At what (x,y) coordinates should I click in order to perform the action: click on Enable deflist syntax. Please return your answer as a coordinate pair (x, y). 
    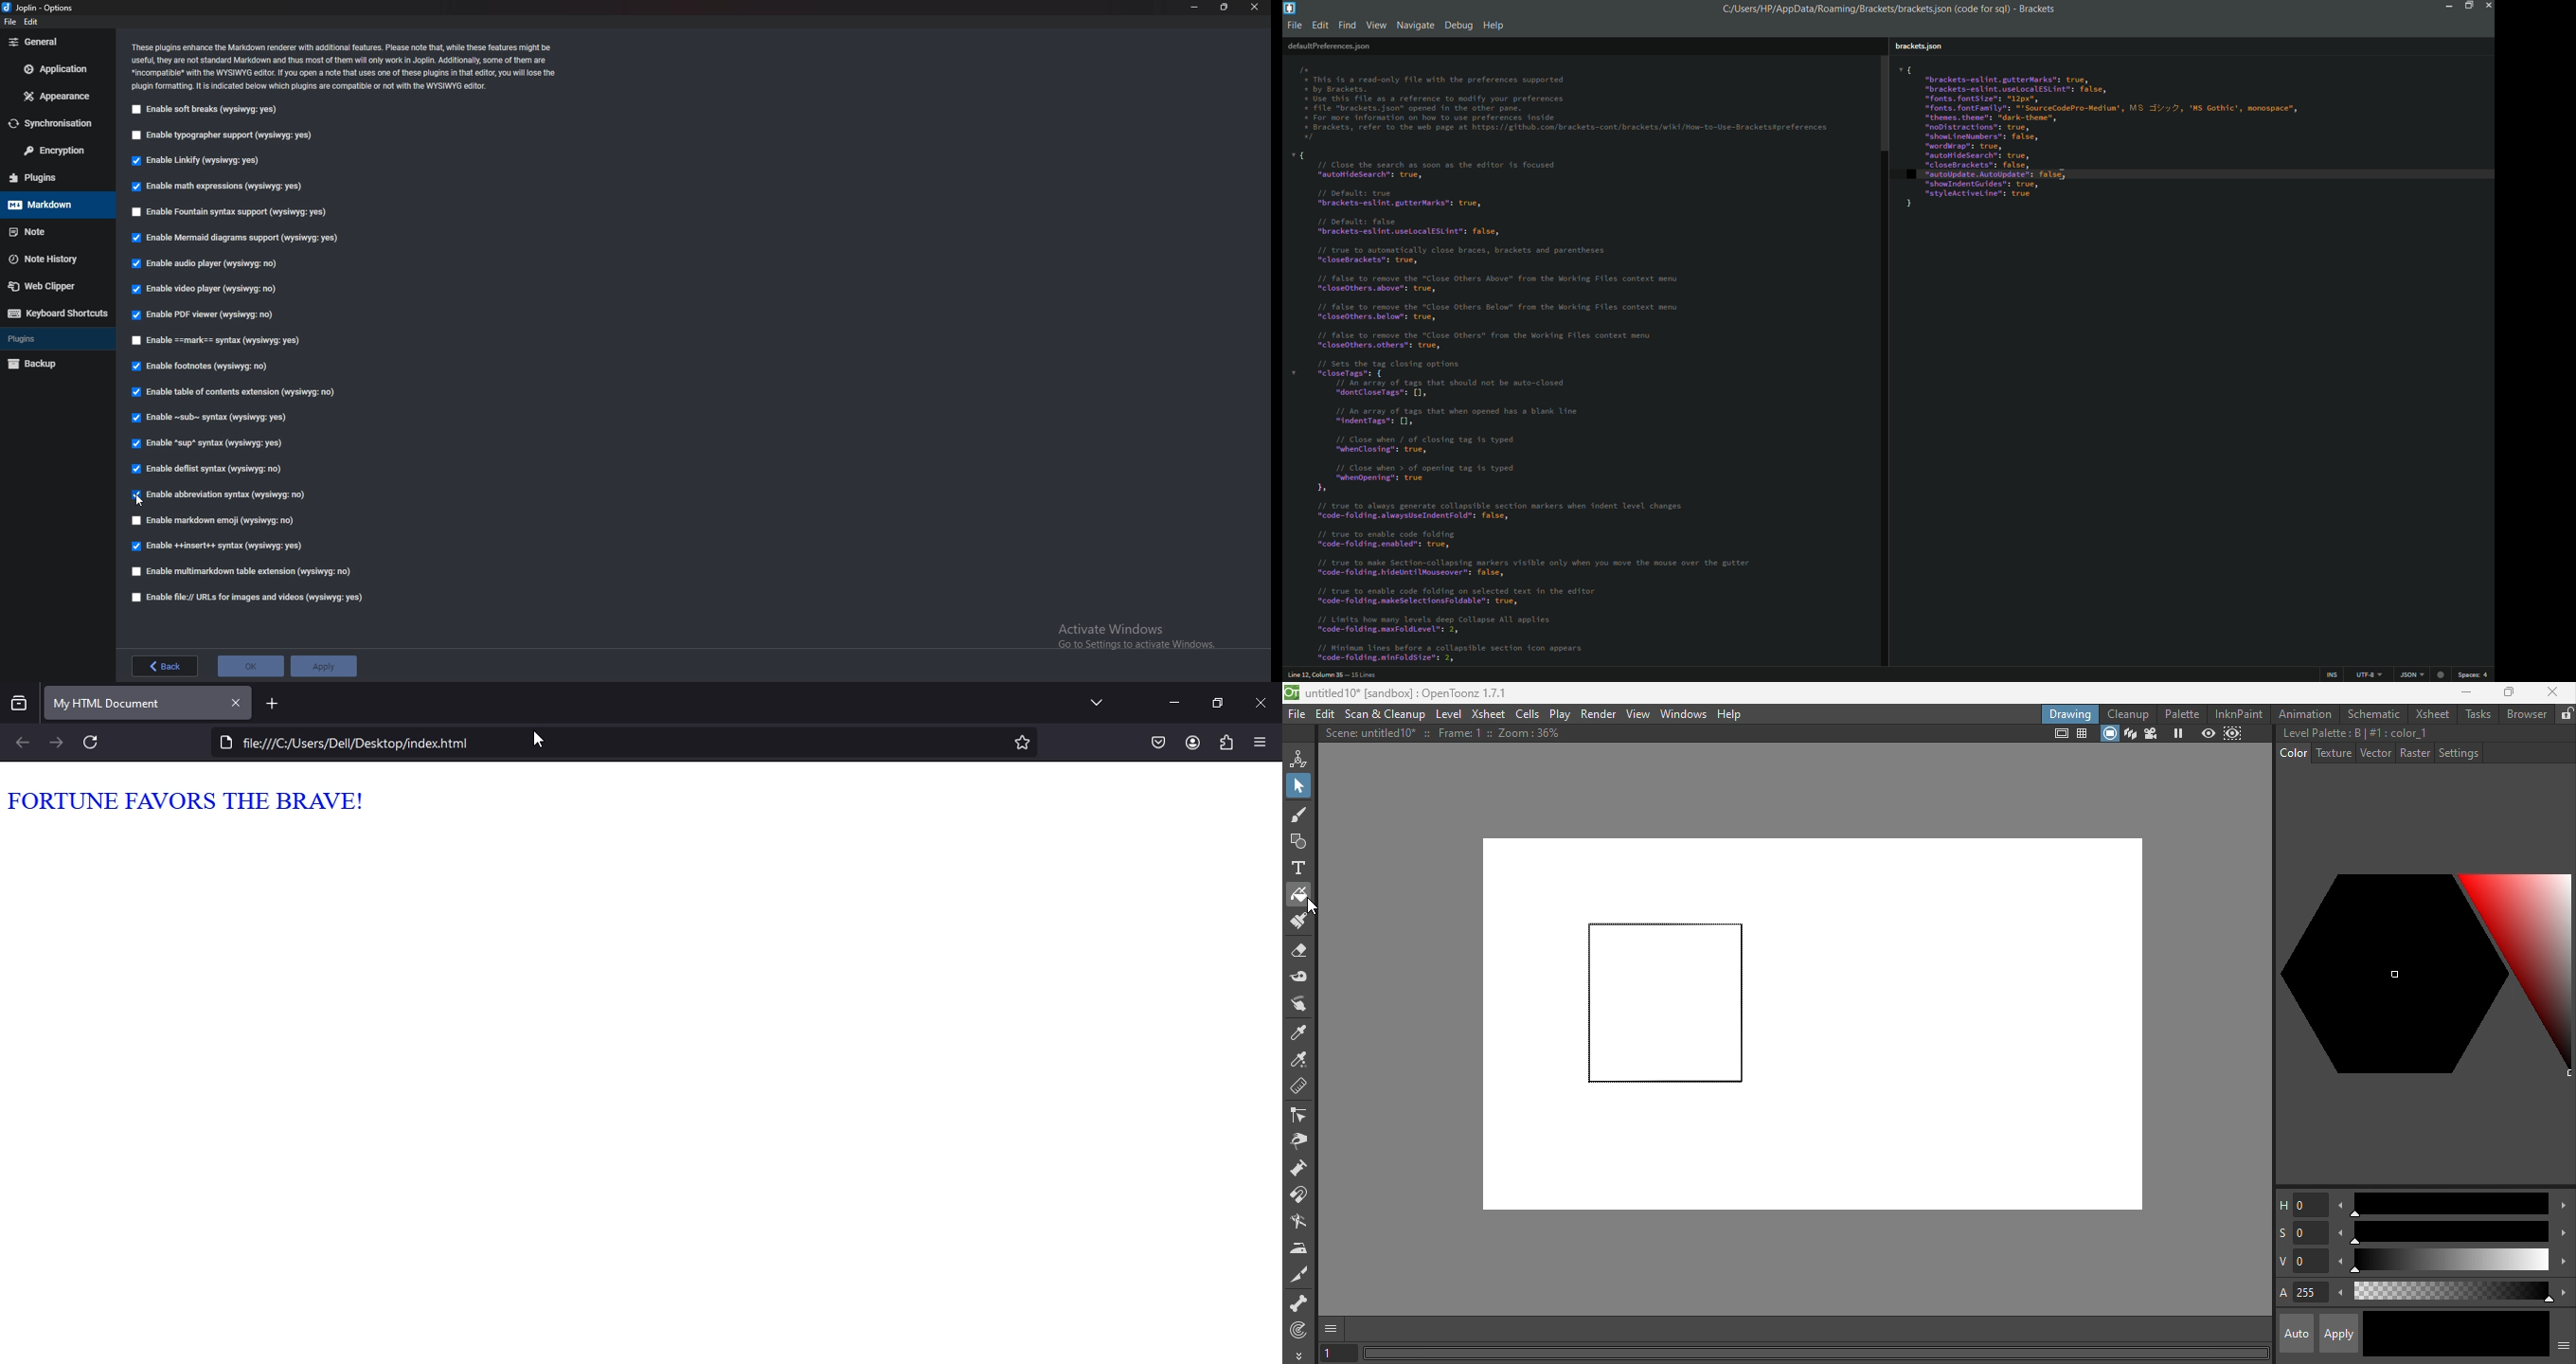
    Looking at the image, I should click on (207, 469).